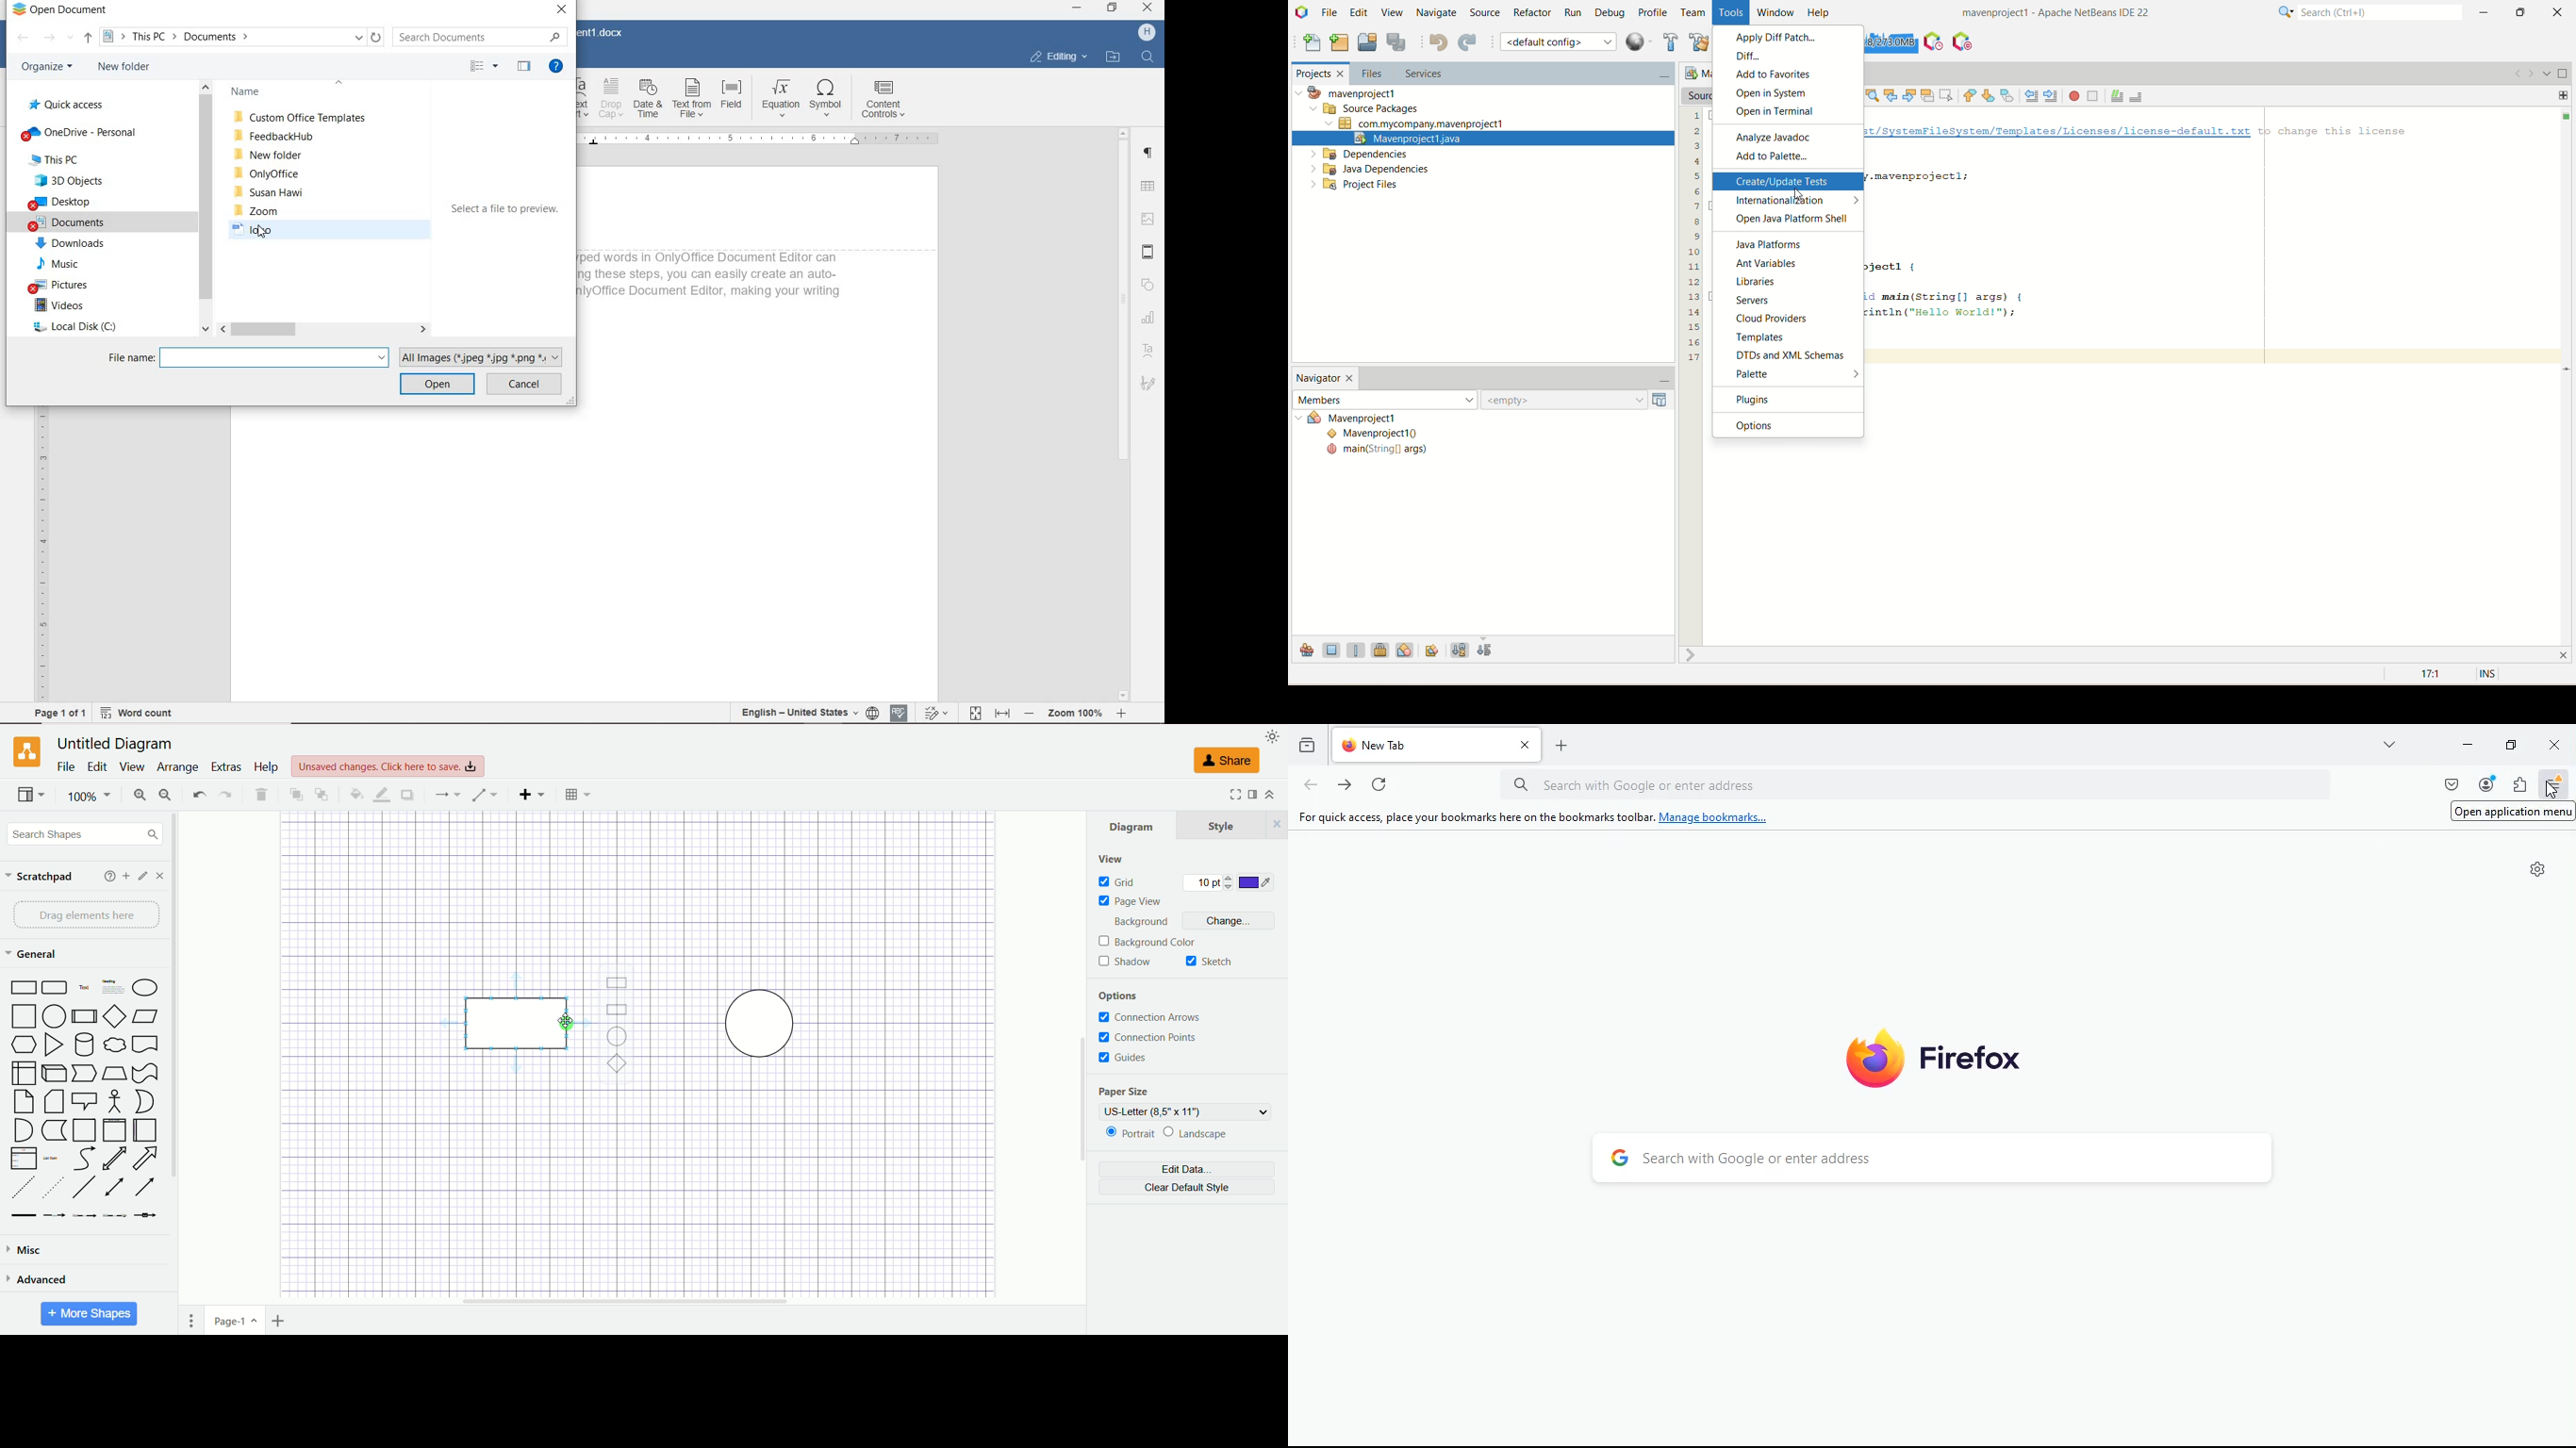  Describe the element at coordinates (1789, 319) in the screenshot. I see `cloud providers` at that location.